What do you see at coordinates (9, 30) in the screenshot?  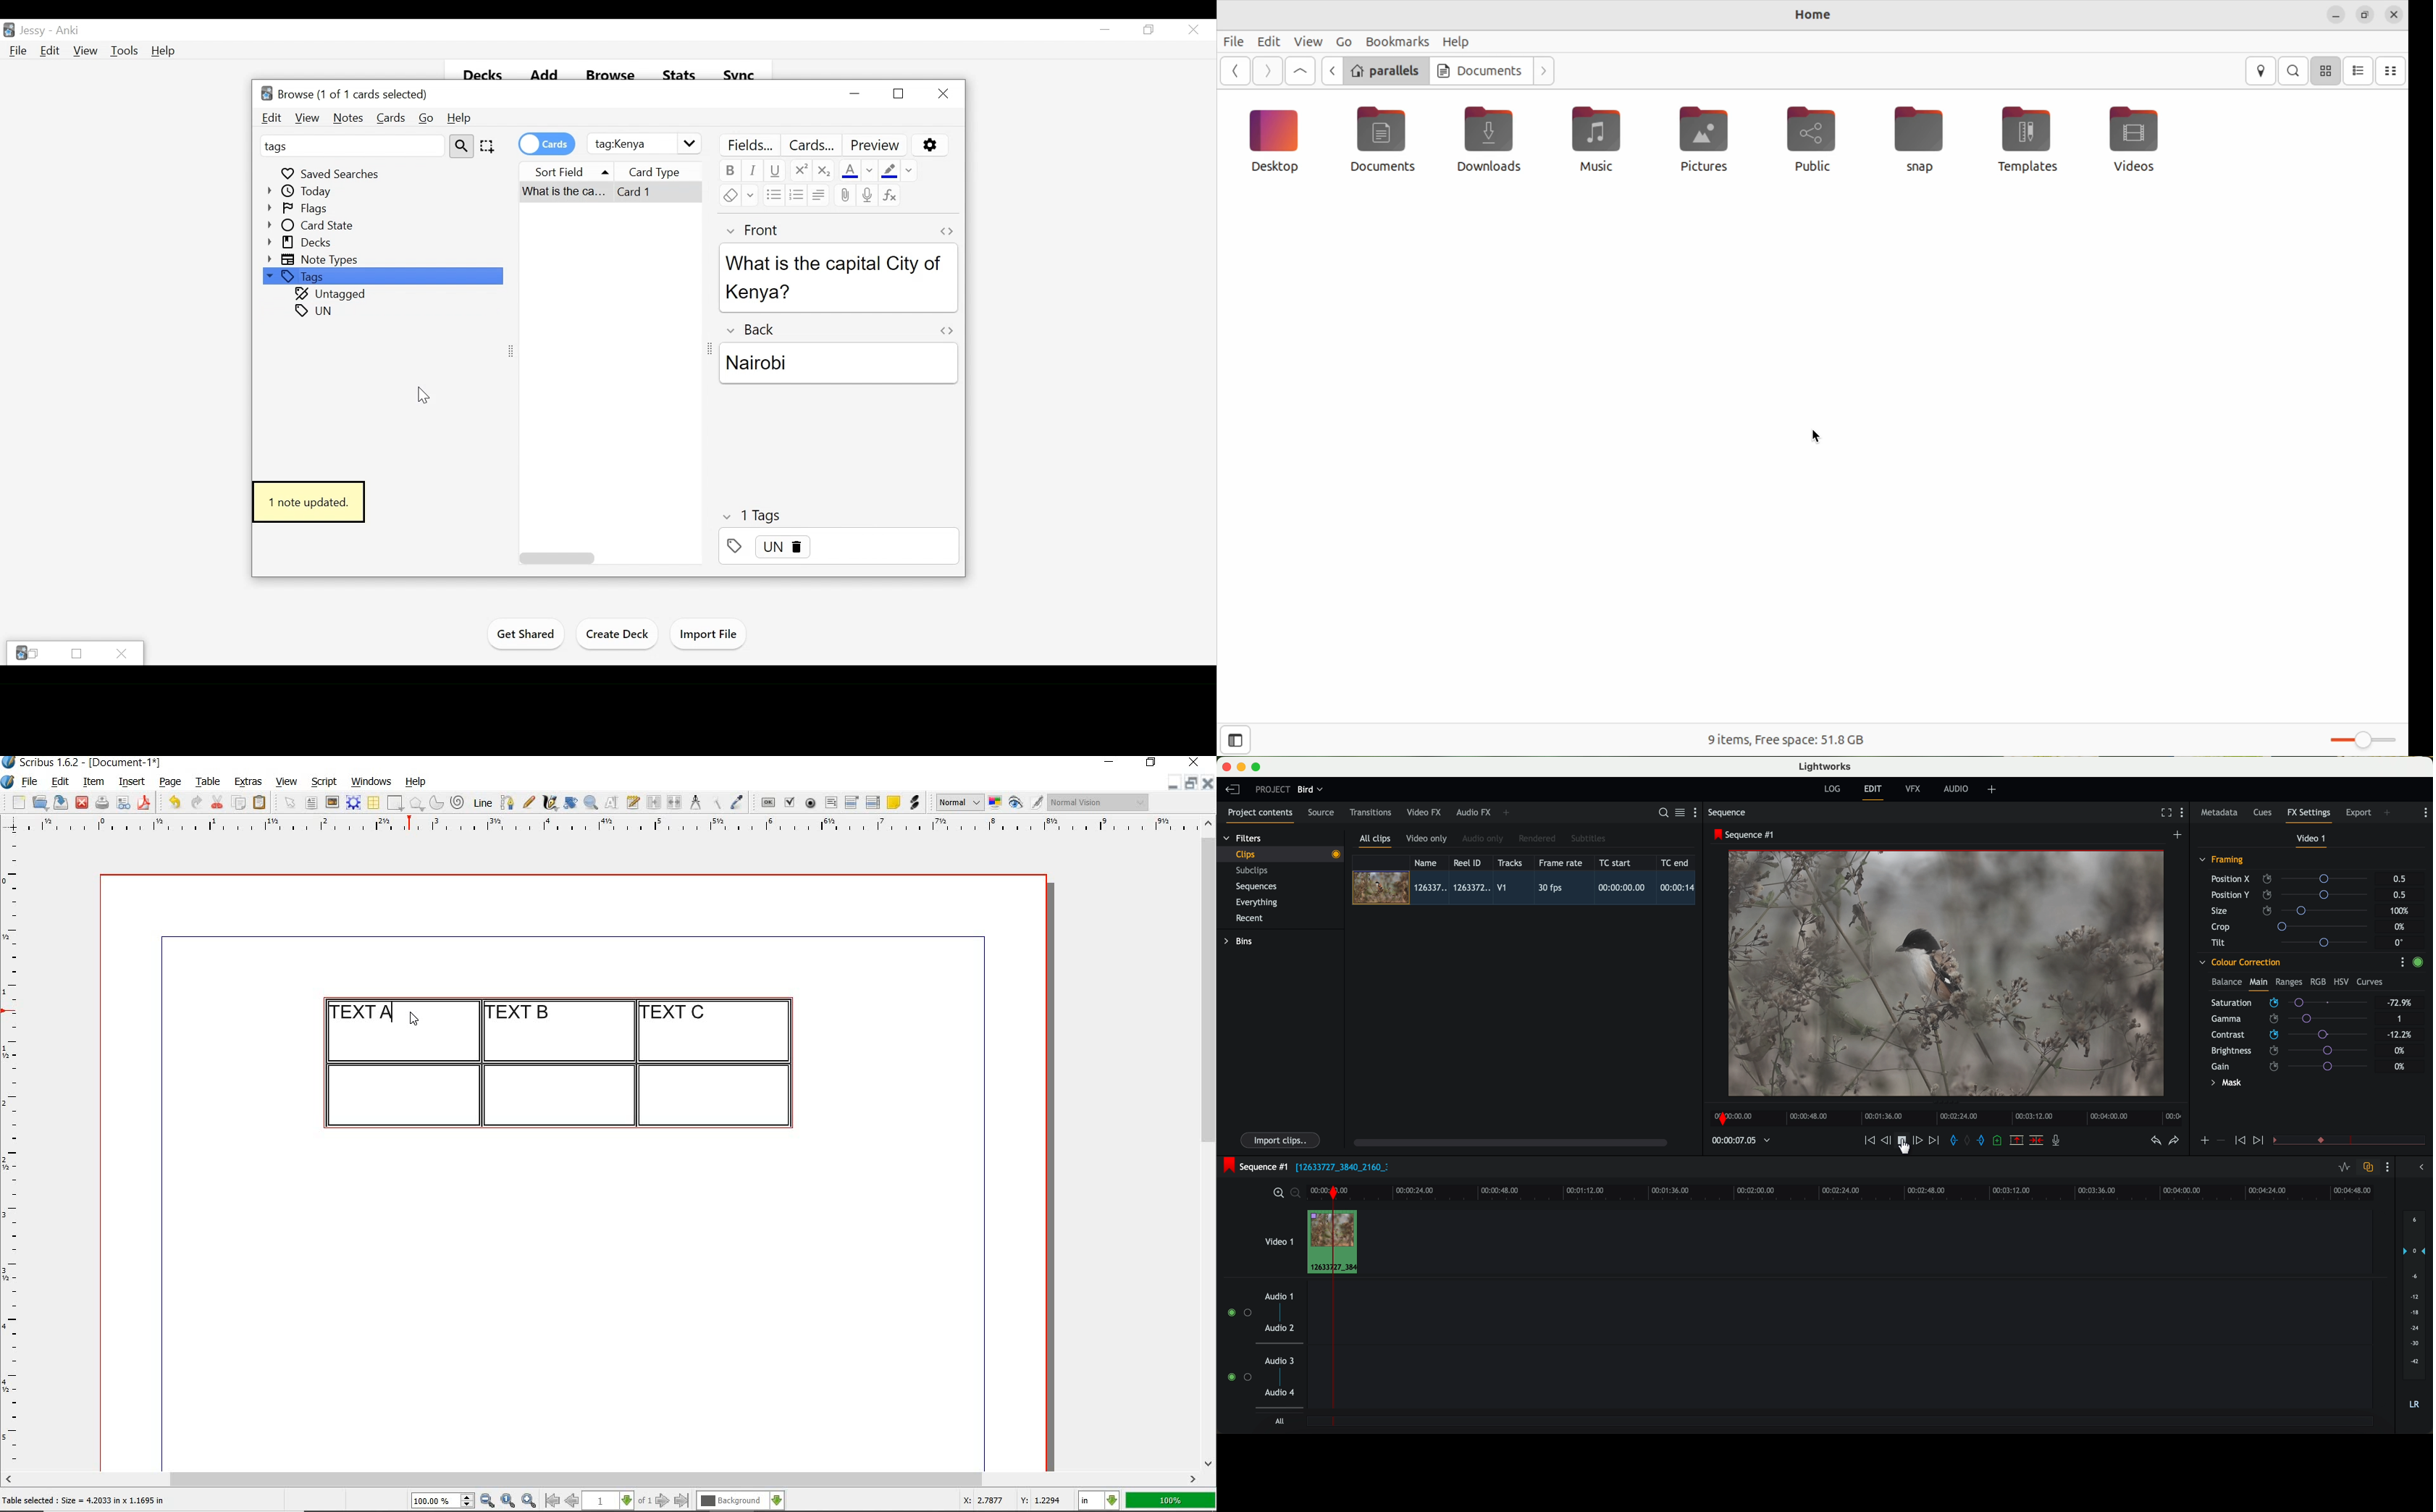 I see `Anki Desktop Icon` at bounding box center [9, 30].